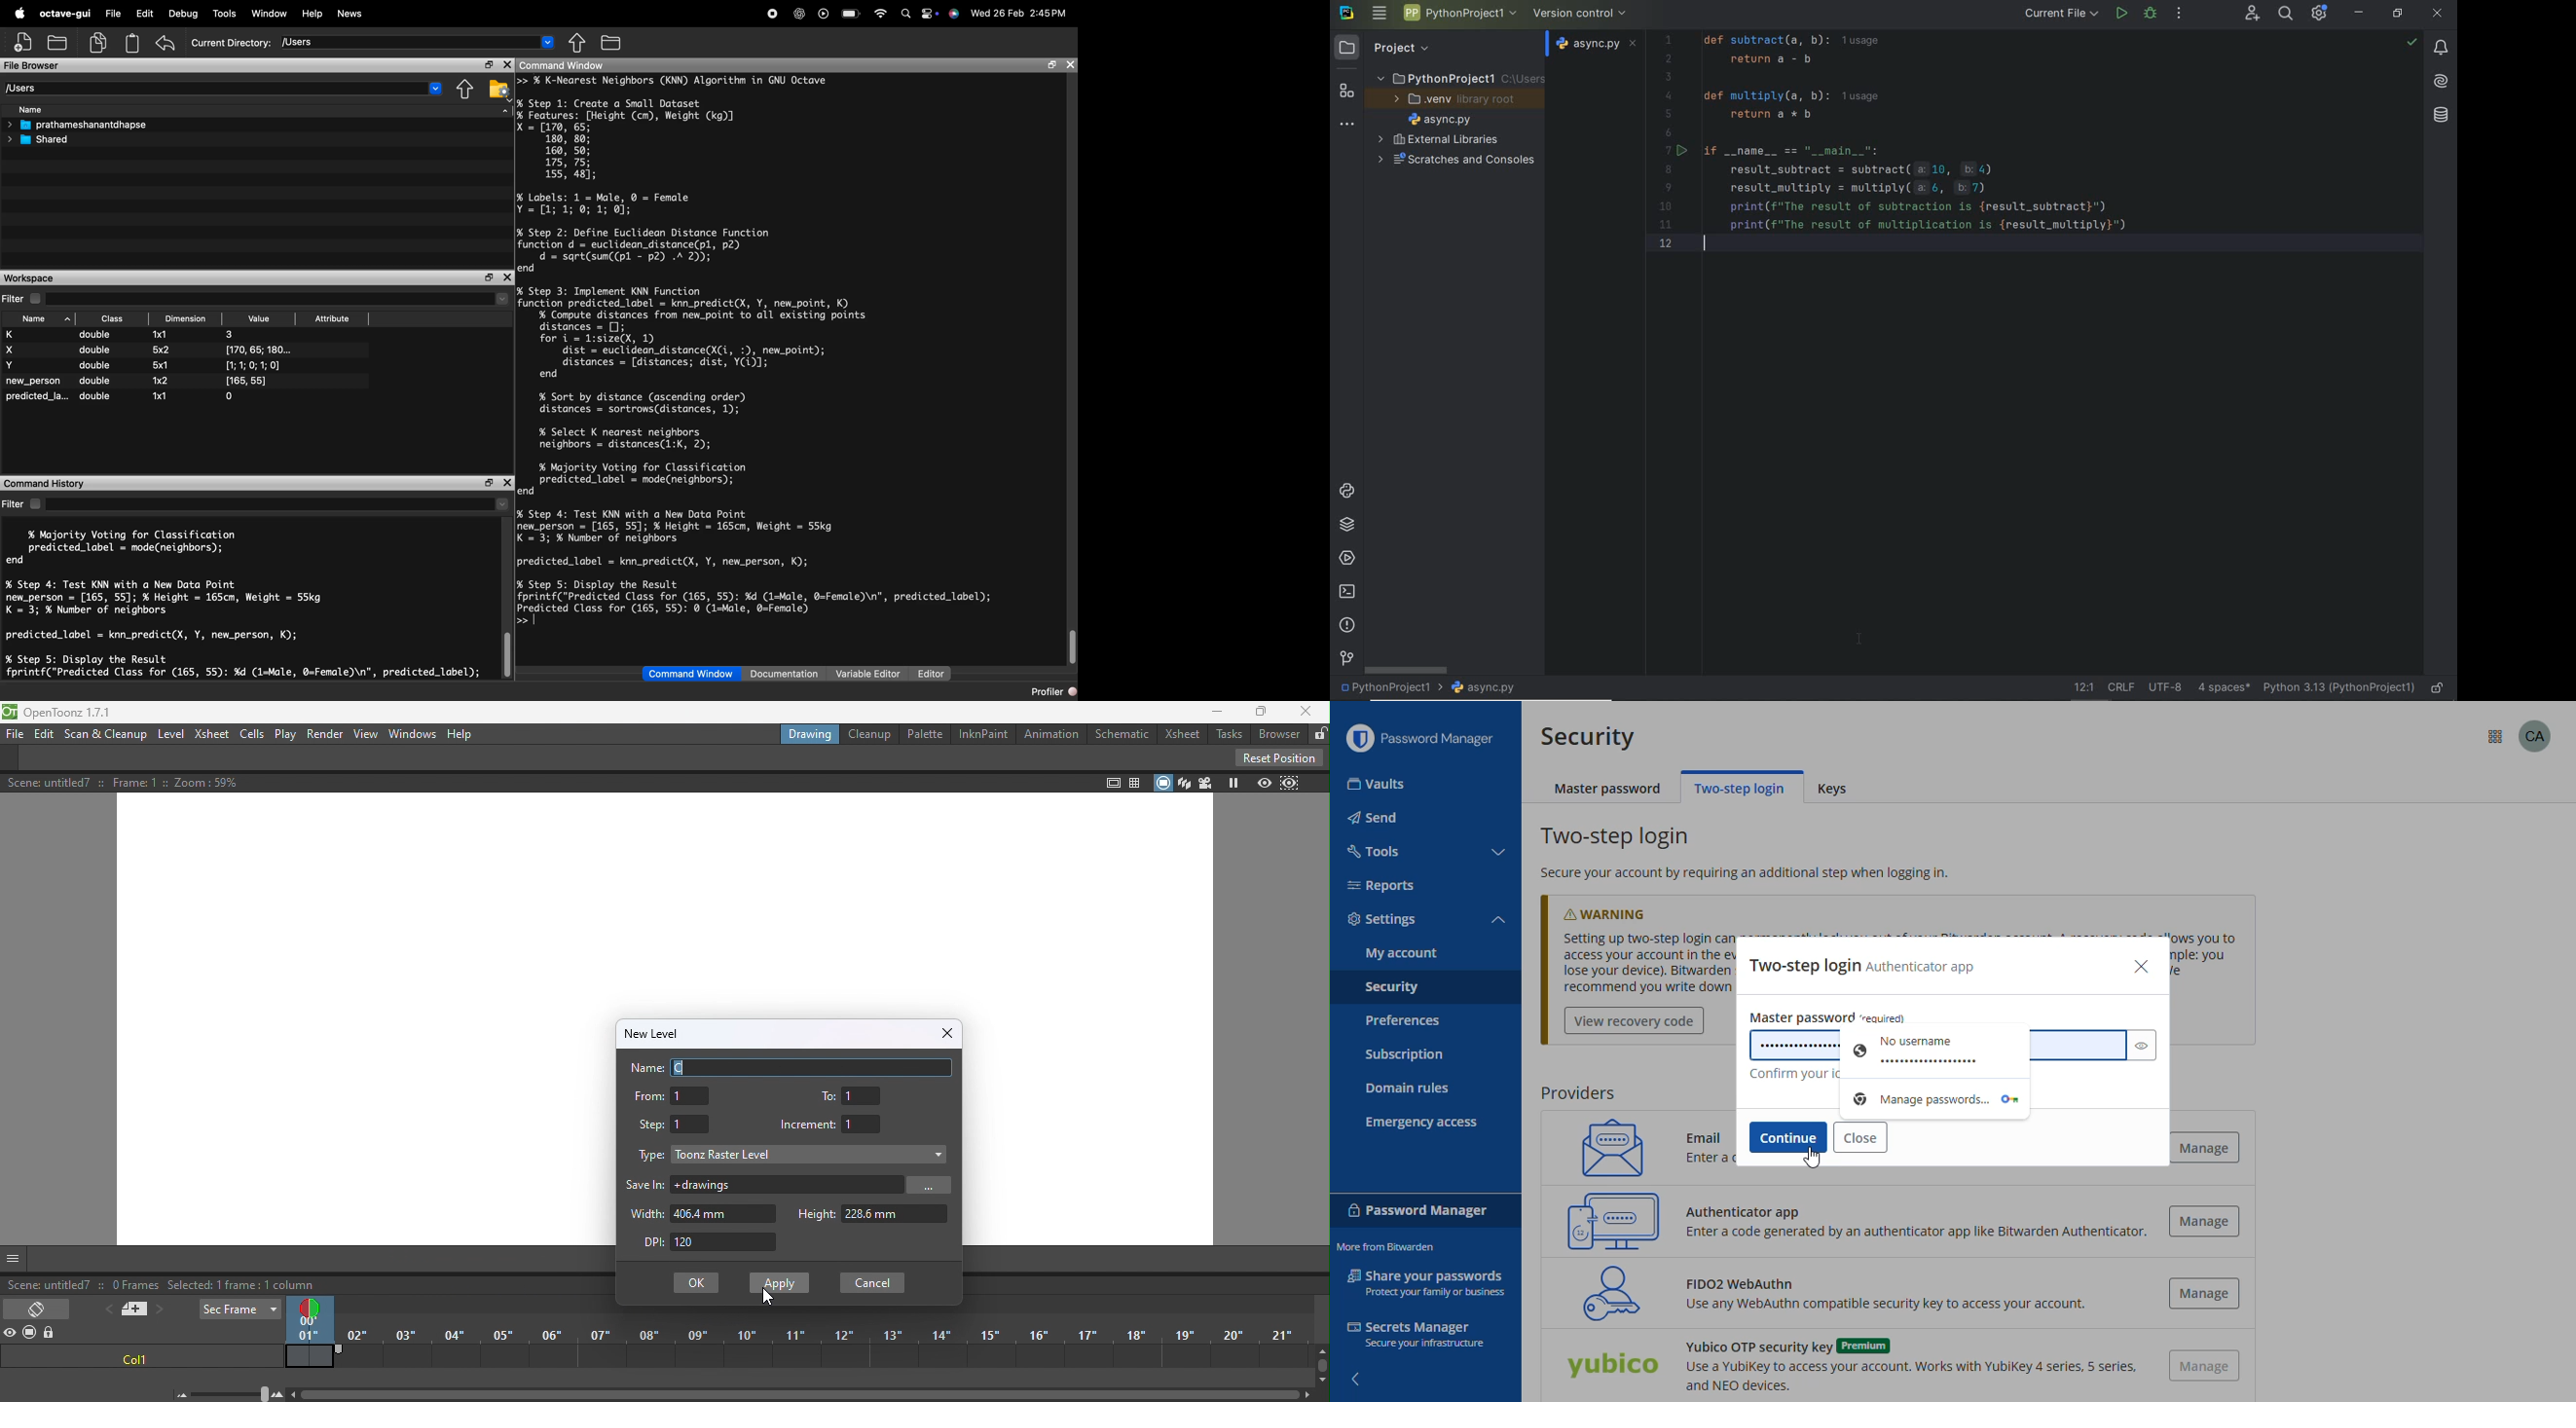 The image size is (2576, 1428). I want to click on Next memo, so click(160, 1311).